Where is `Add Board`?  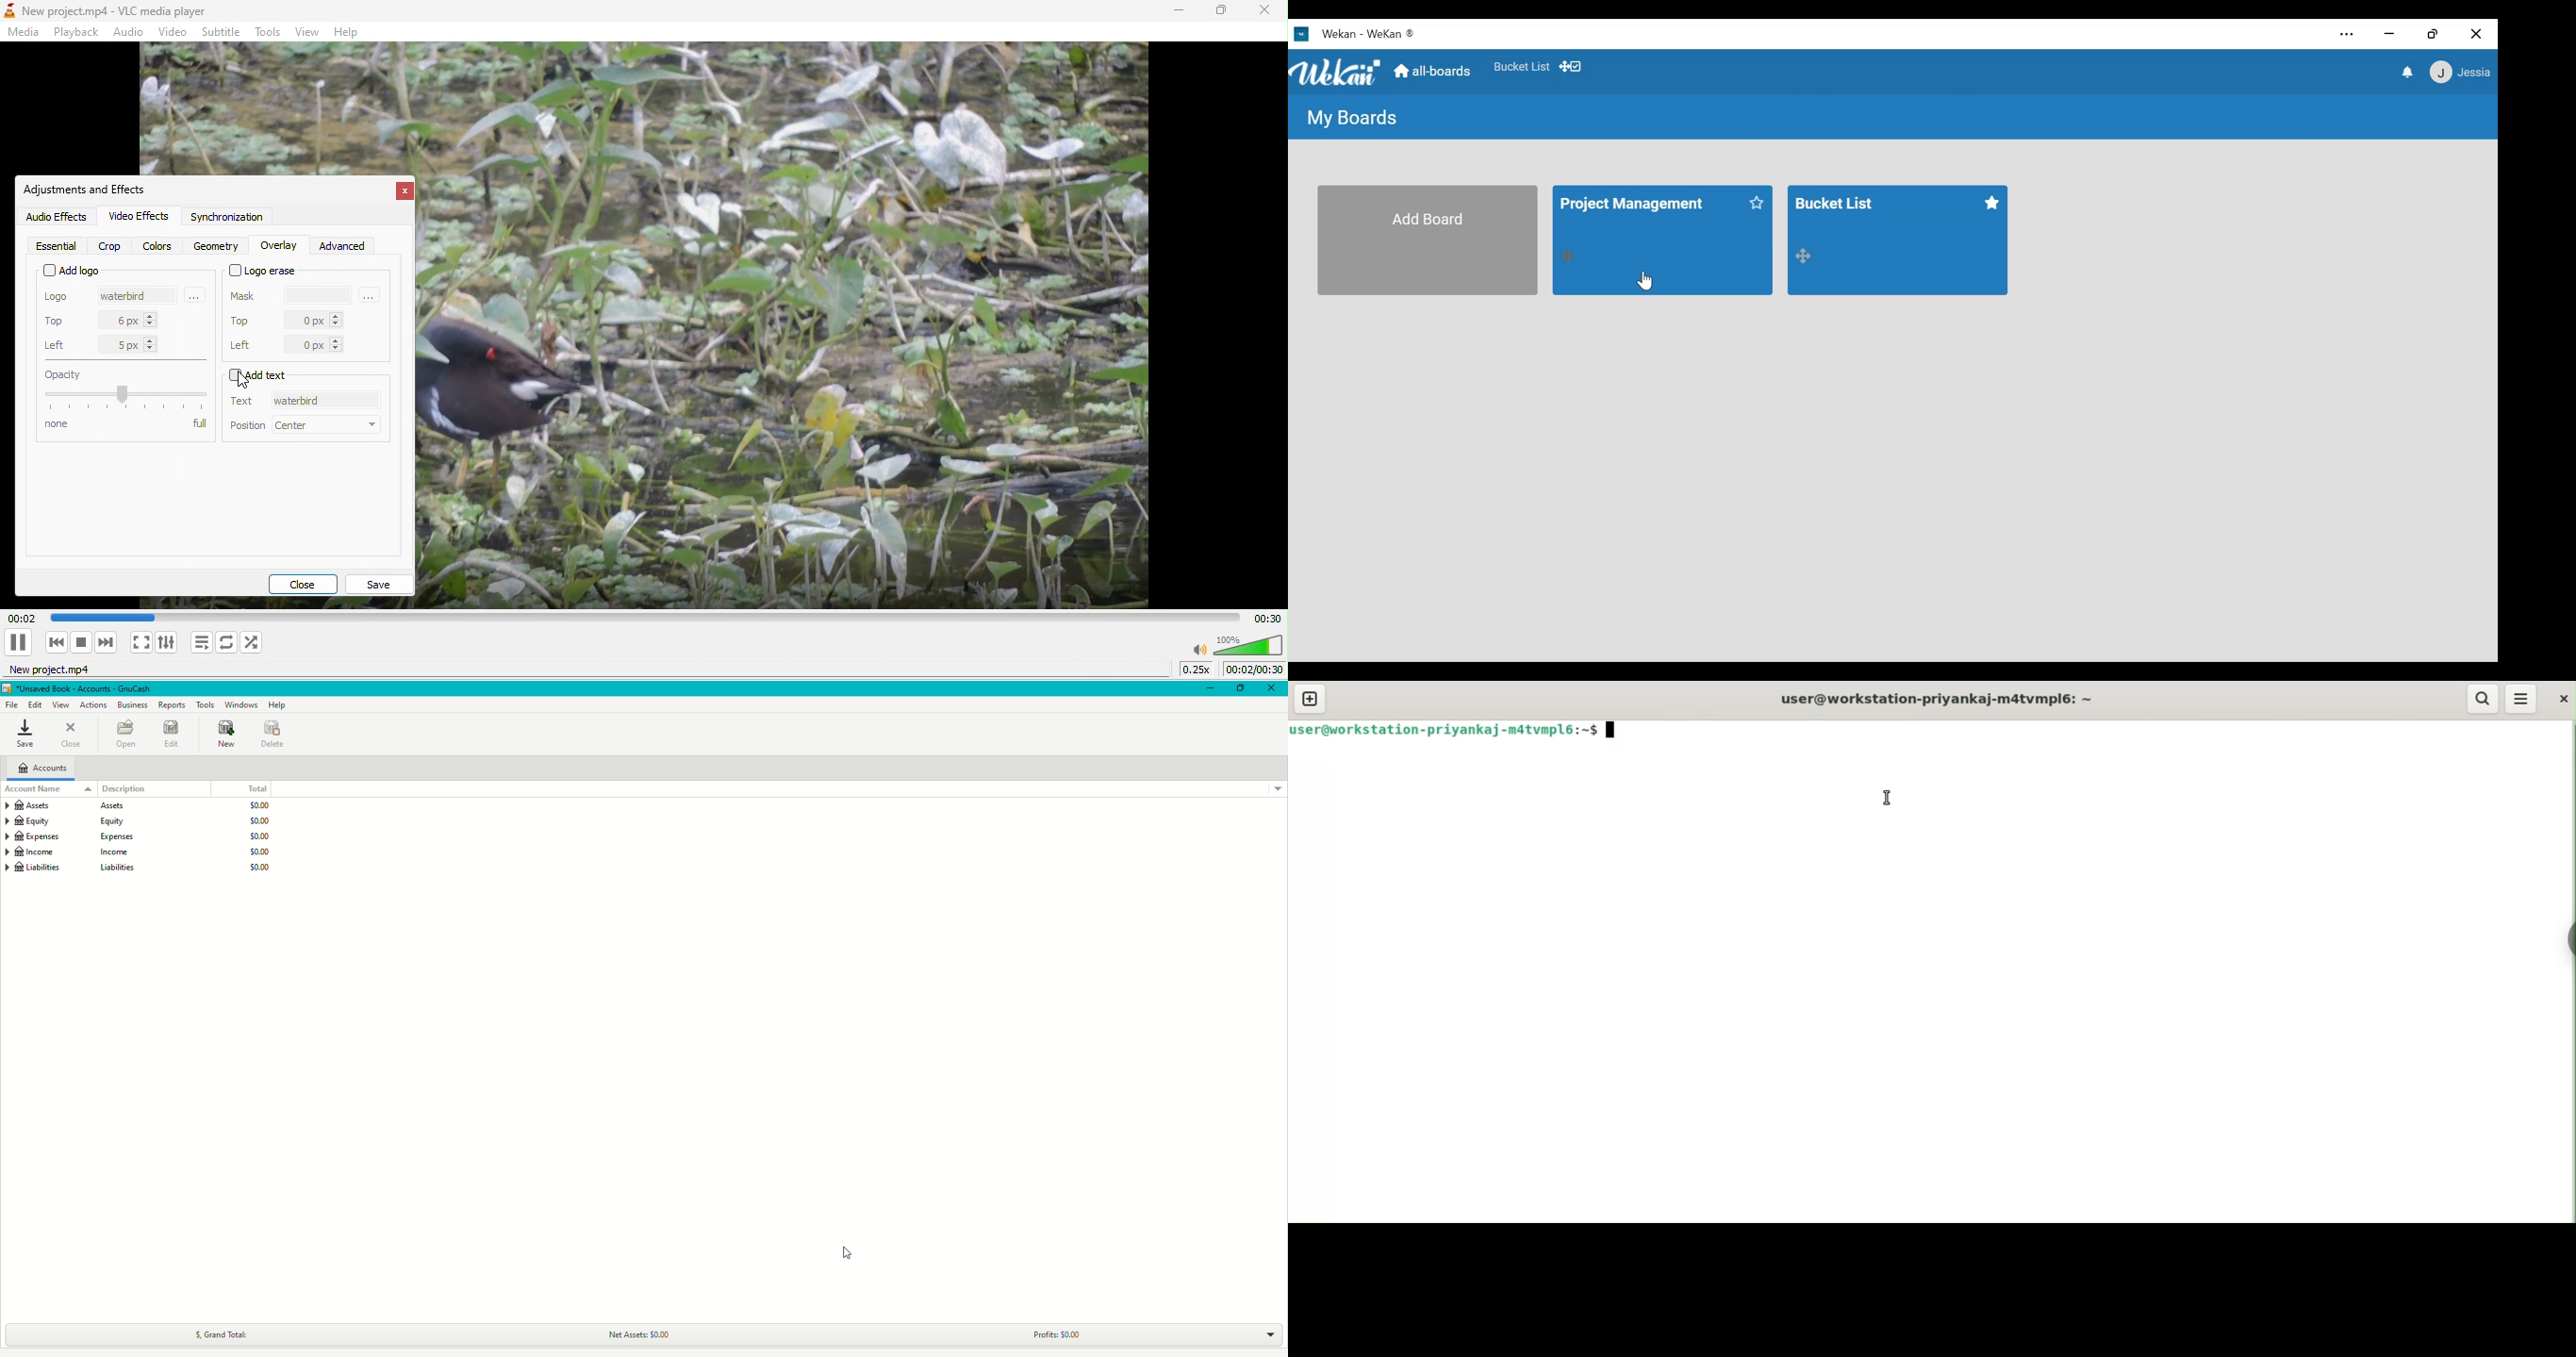 Add Board is located at coordinates (1427, 240).